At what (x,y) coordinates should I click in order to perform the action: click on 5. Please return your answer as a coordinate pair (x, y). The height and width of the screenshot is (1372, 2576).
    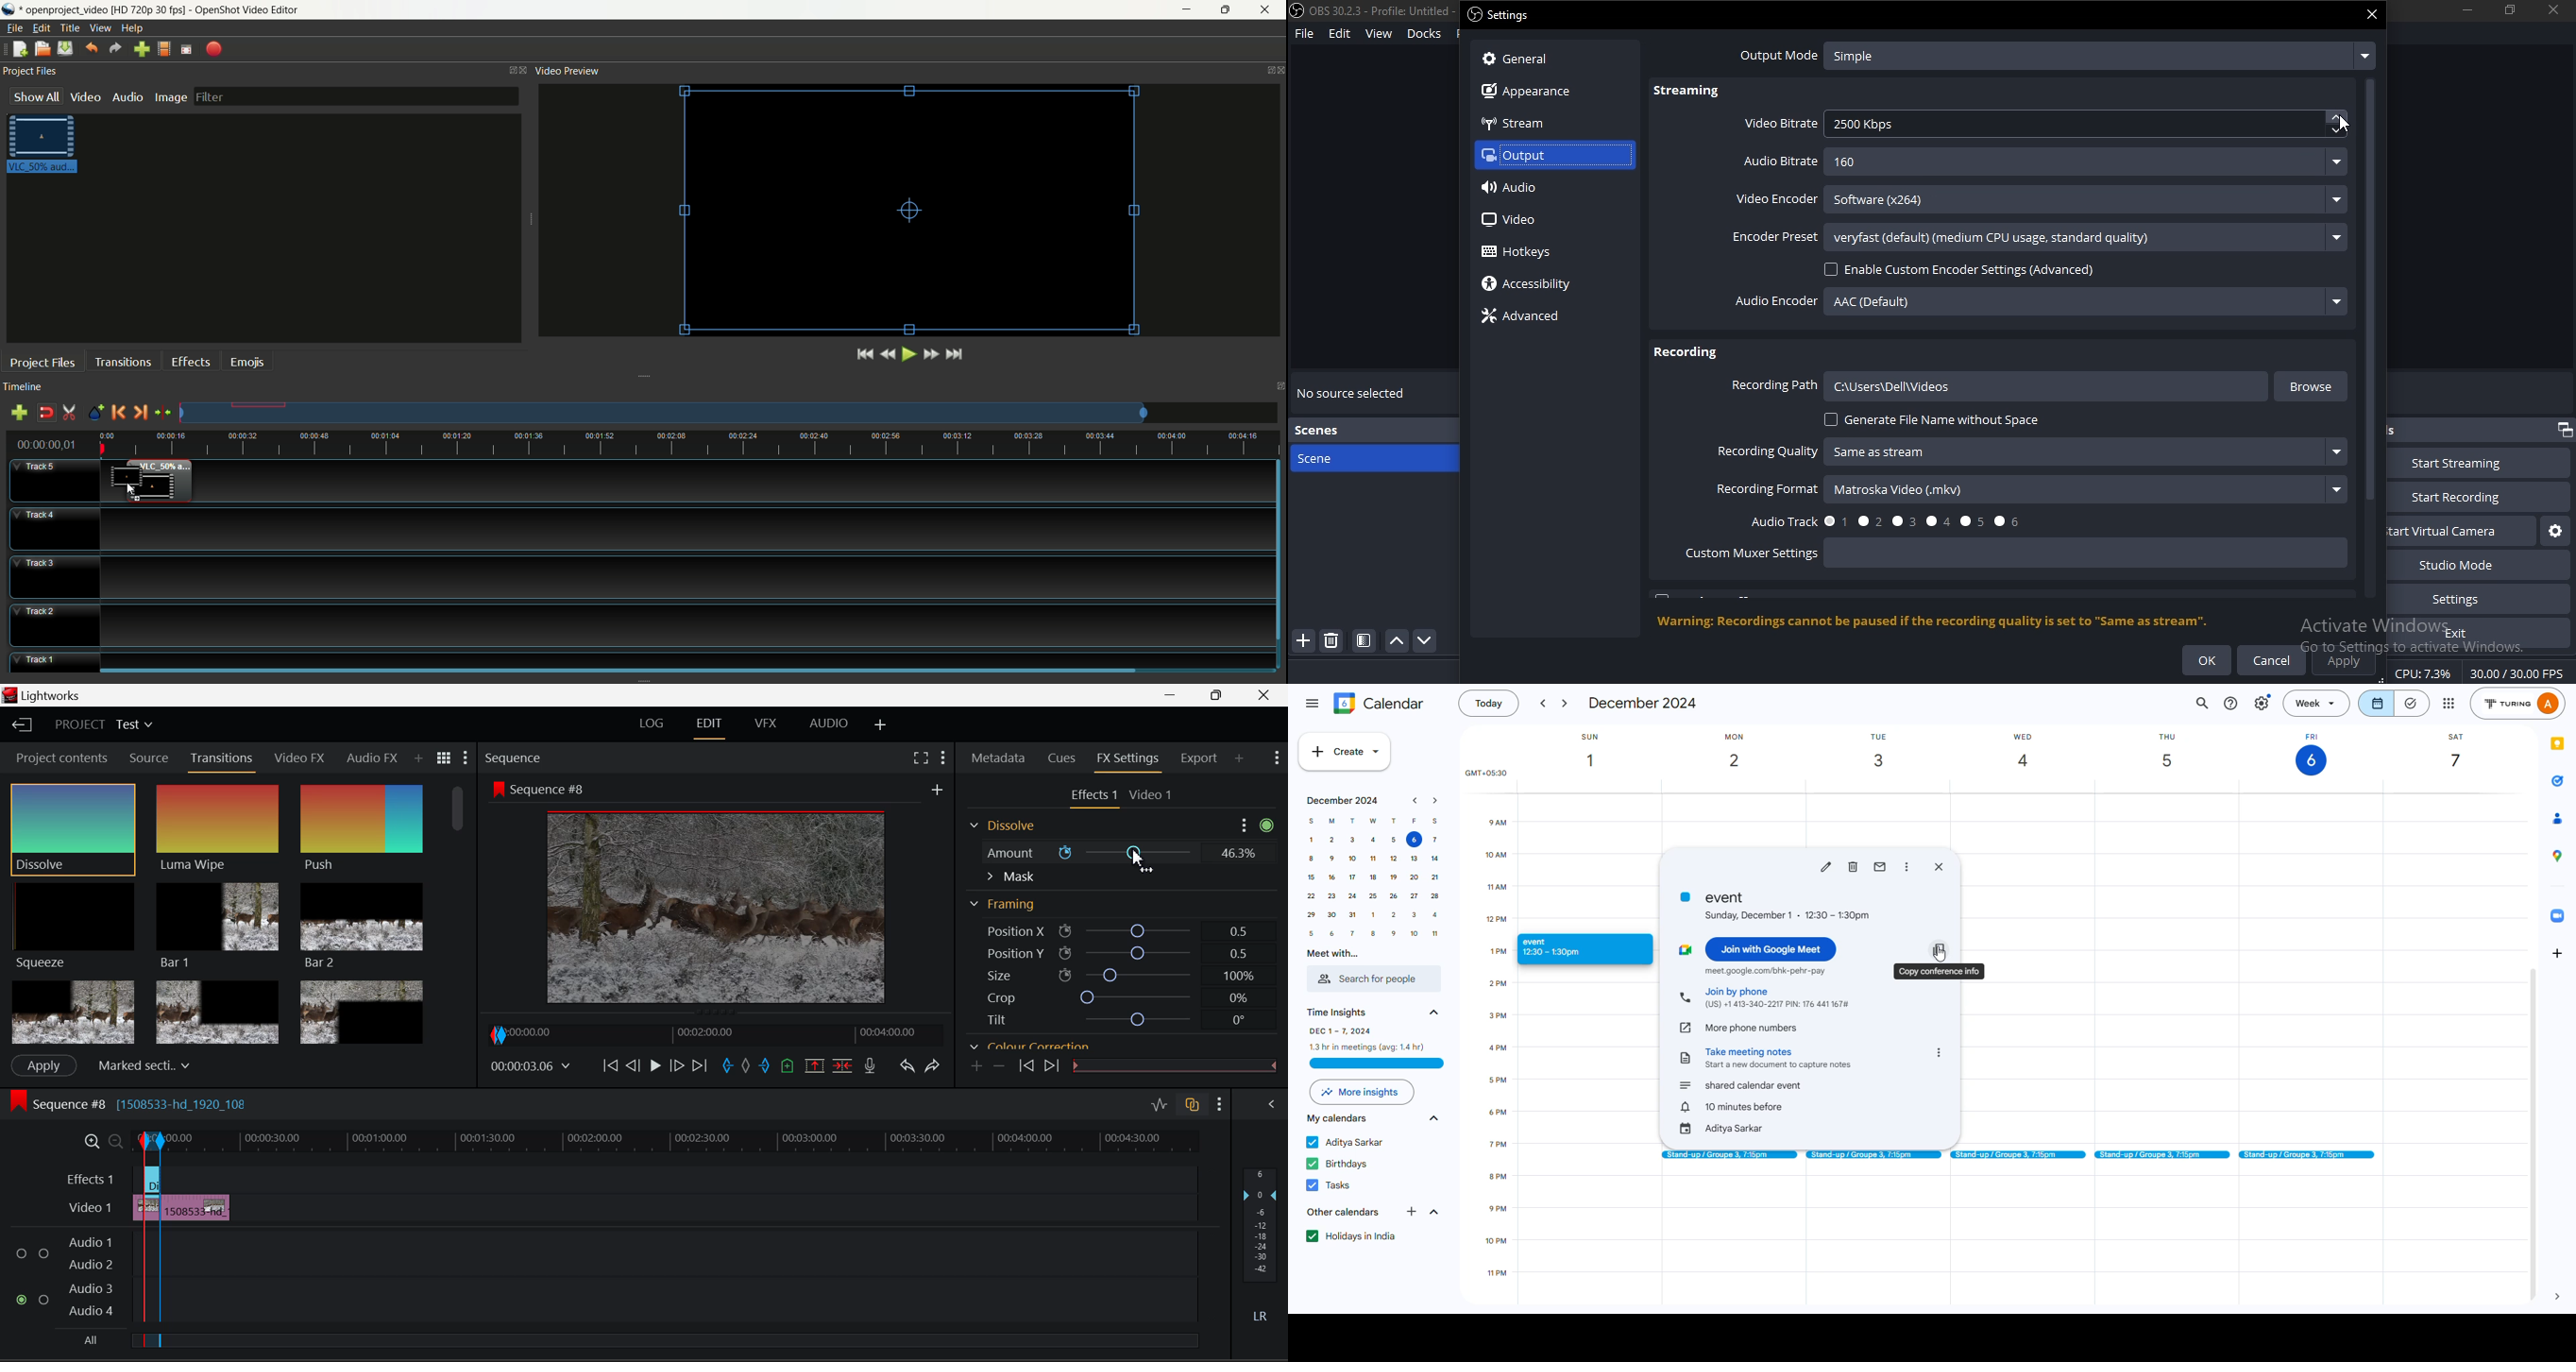
    Looking at the image, I should click on (1394, 840).